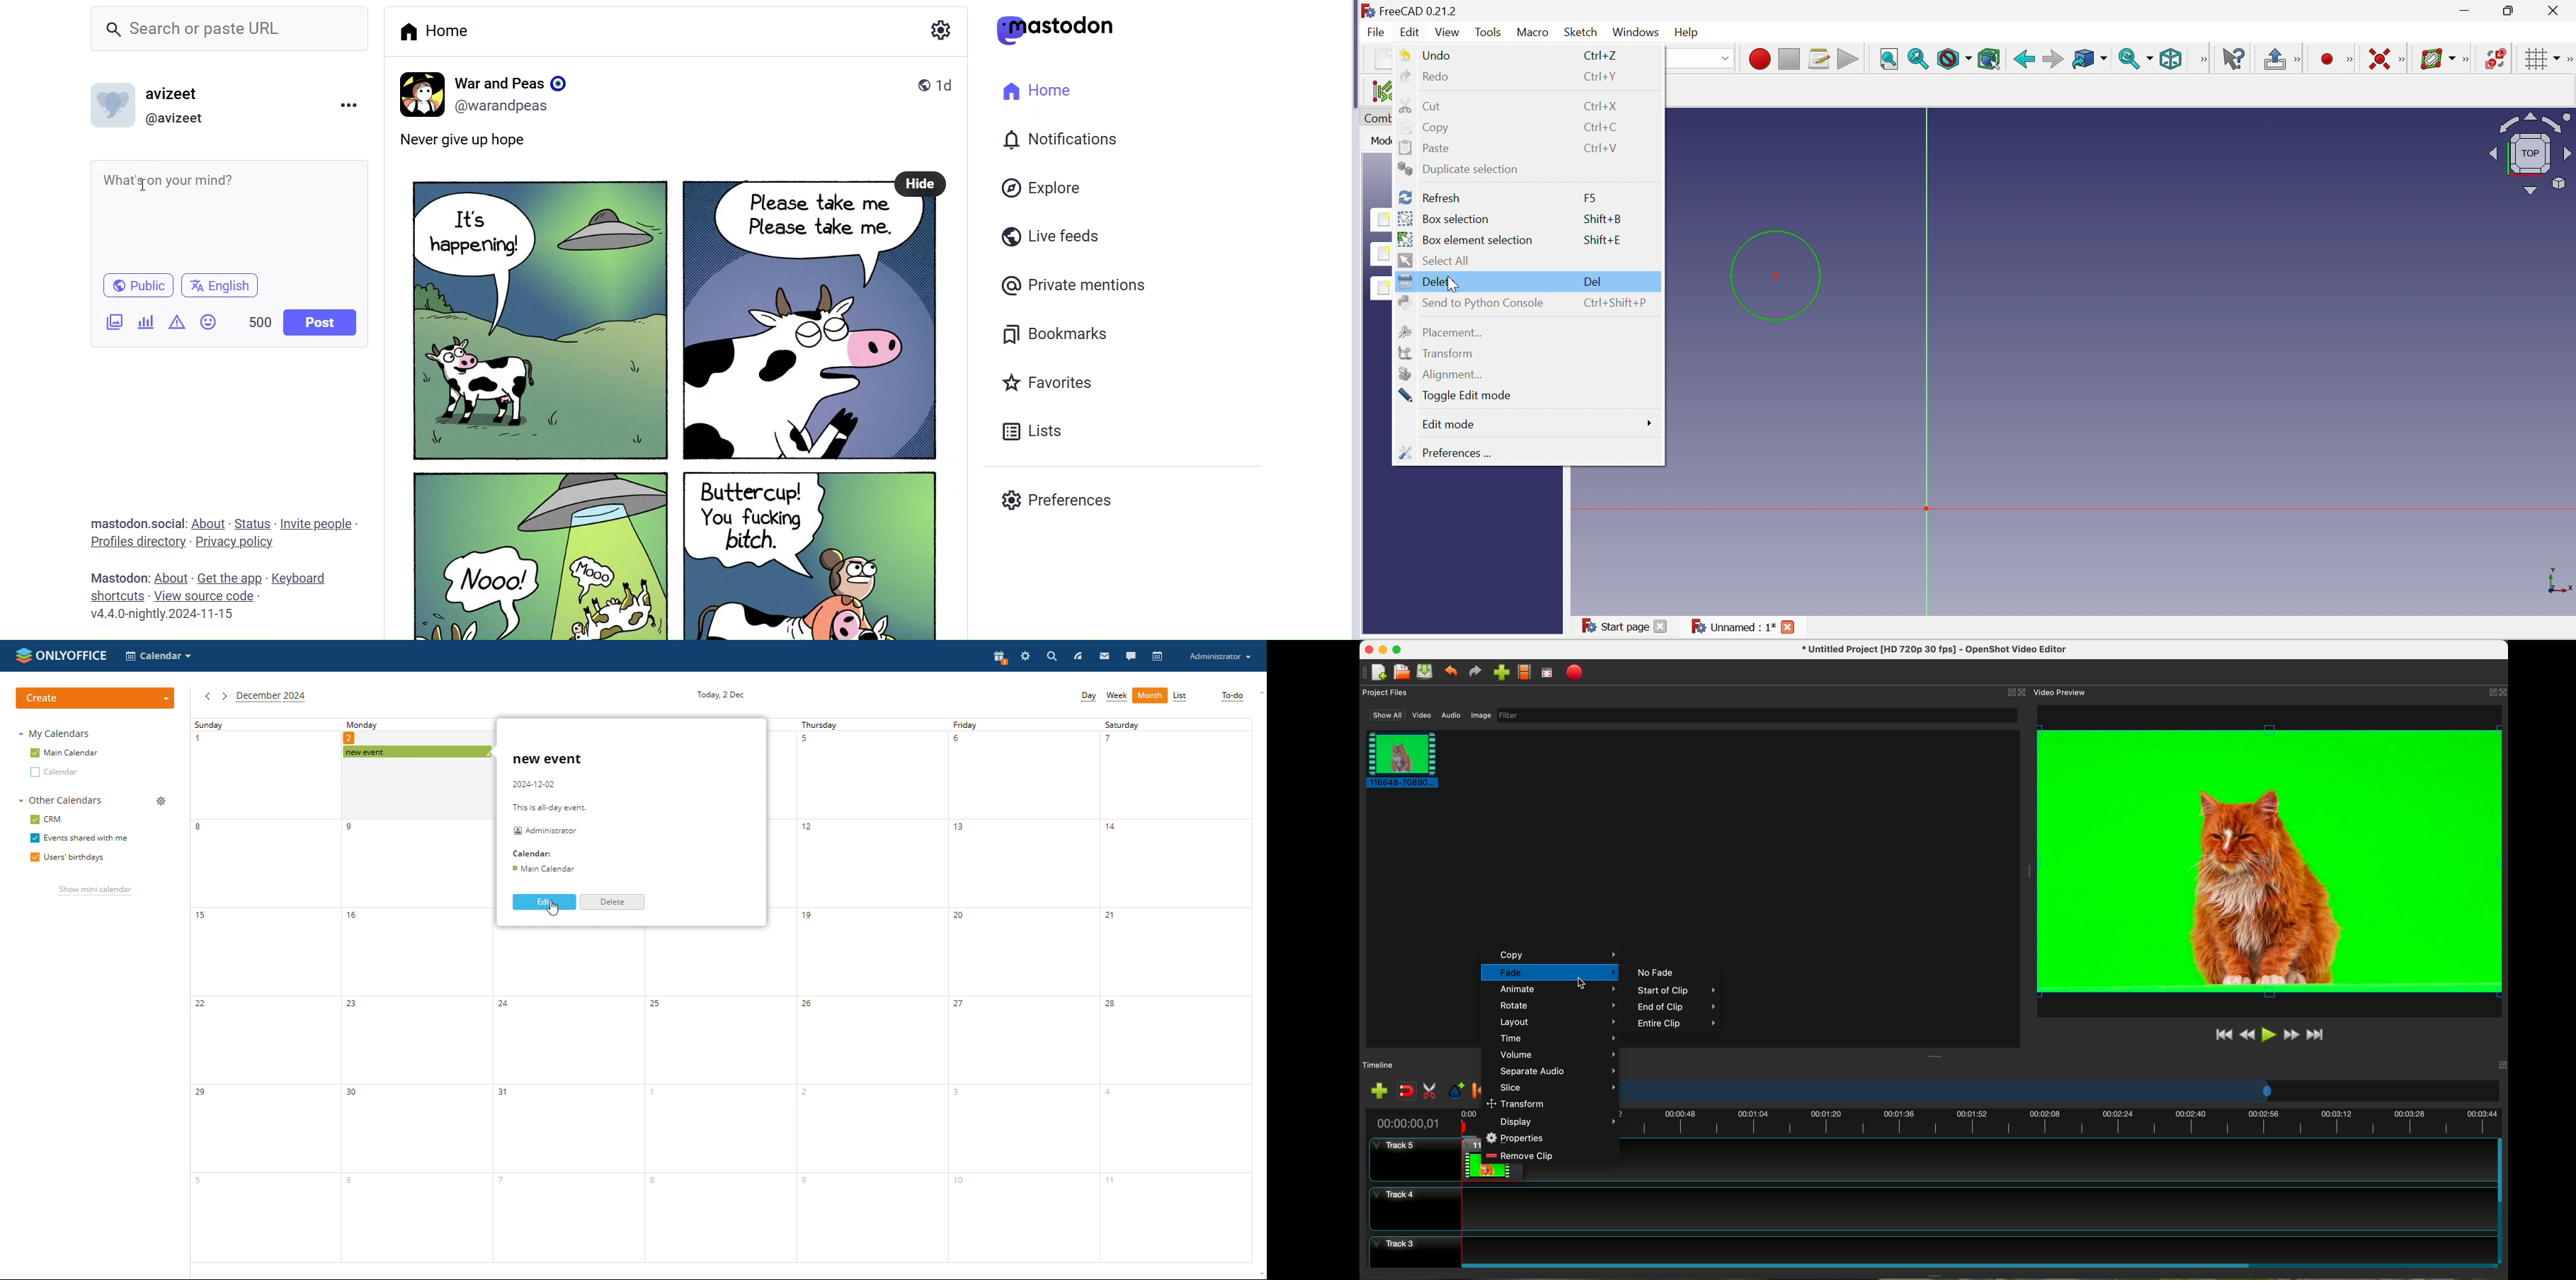  What do you see at coordinates (227, 214) in the screenshot?
I see `What's on your mind` at bounding box center [227, 214].